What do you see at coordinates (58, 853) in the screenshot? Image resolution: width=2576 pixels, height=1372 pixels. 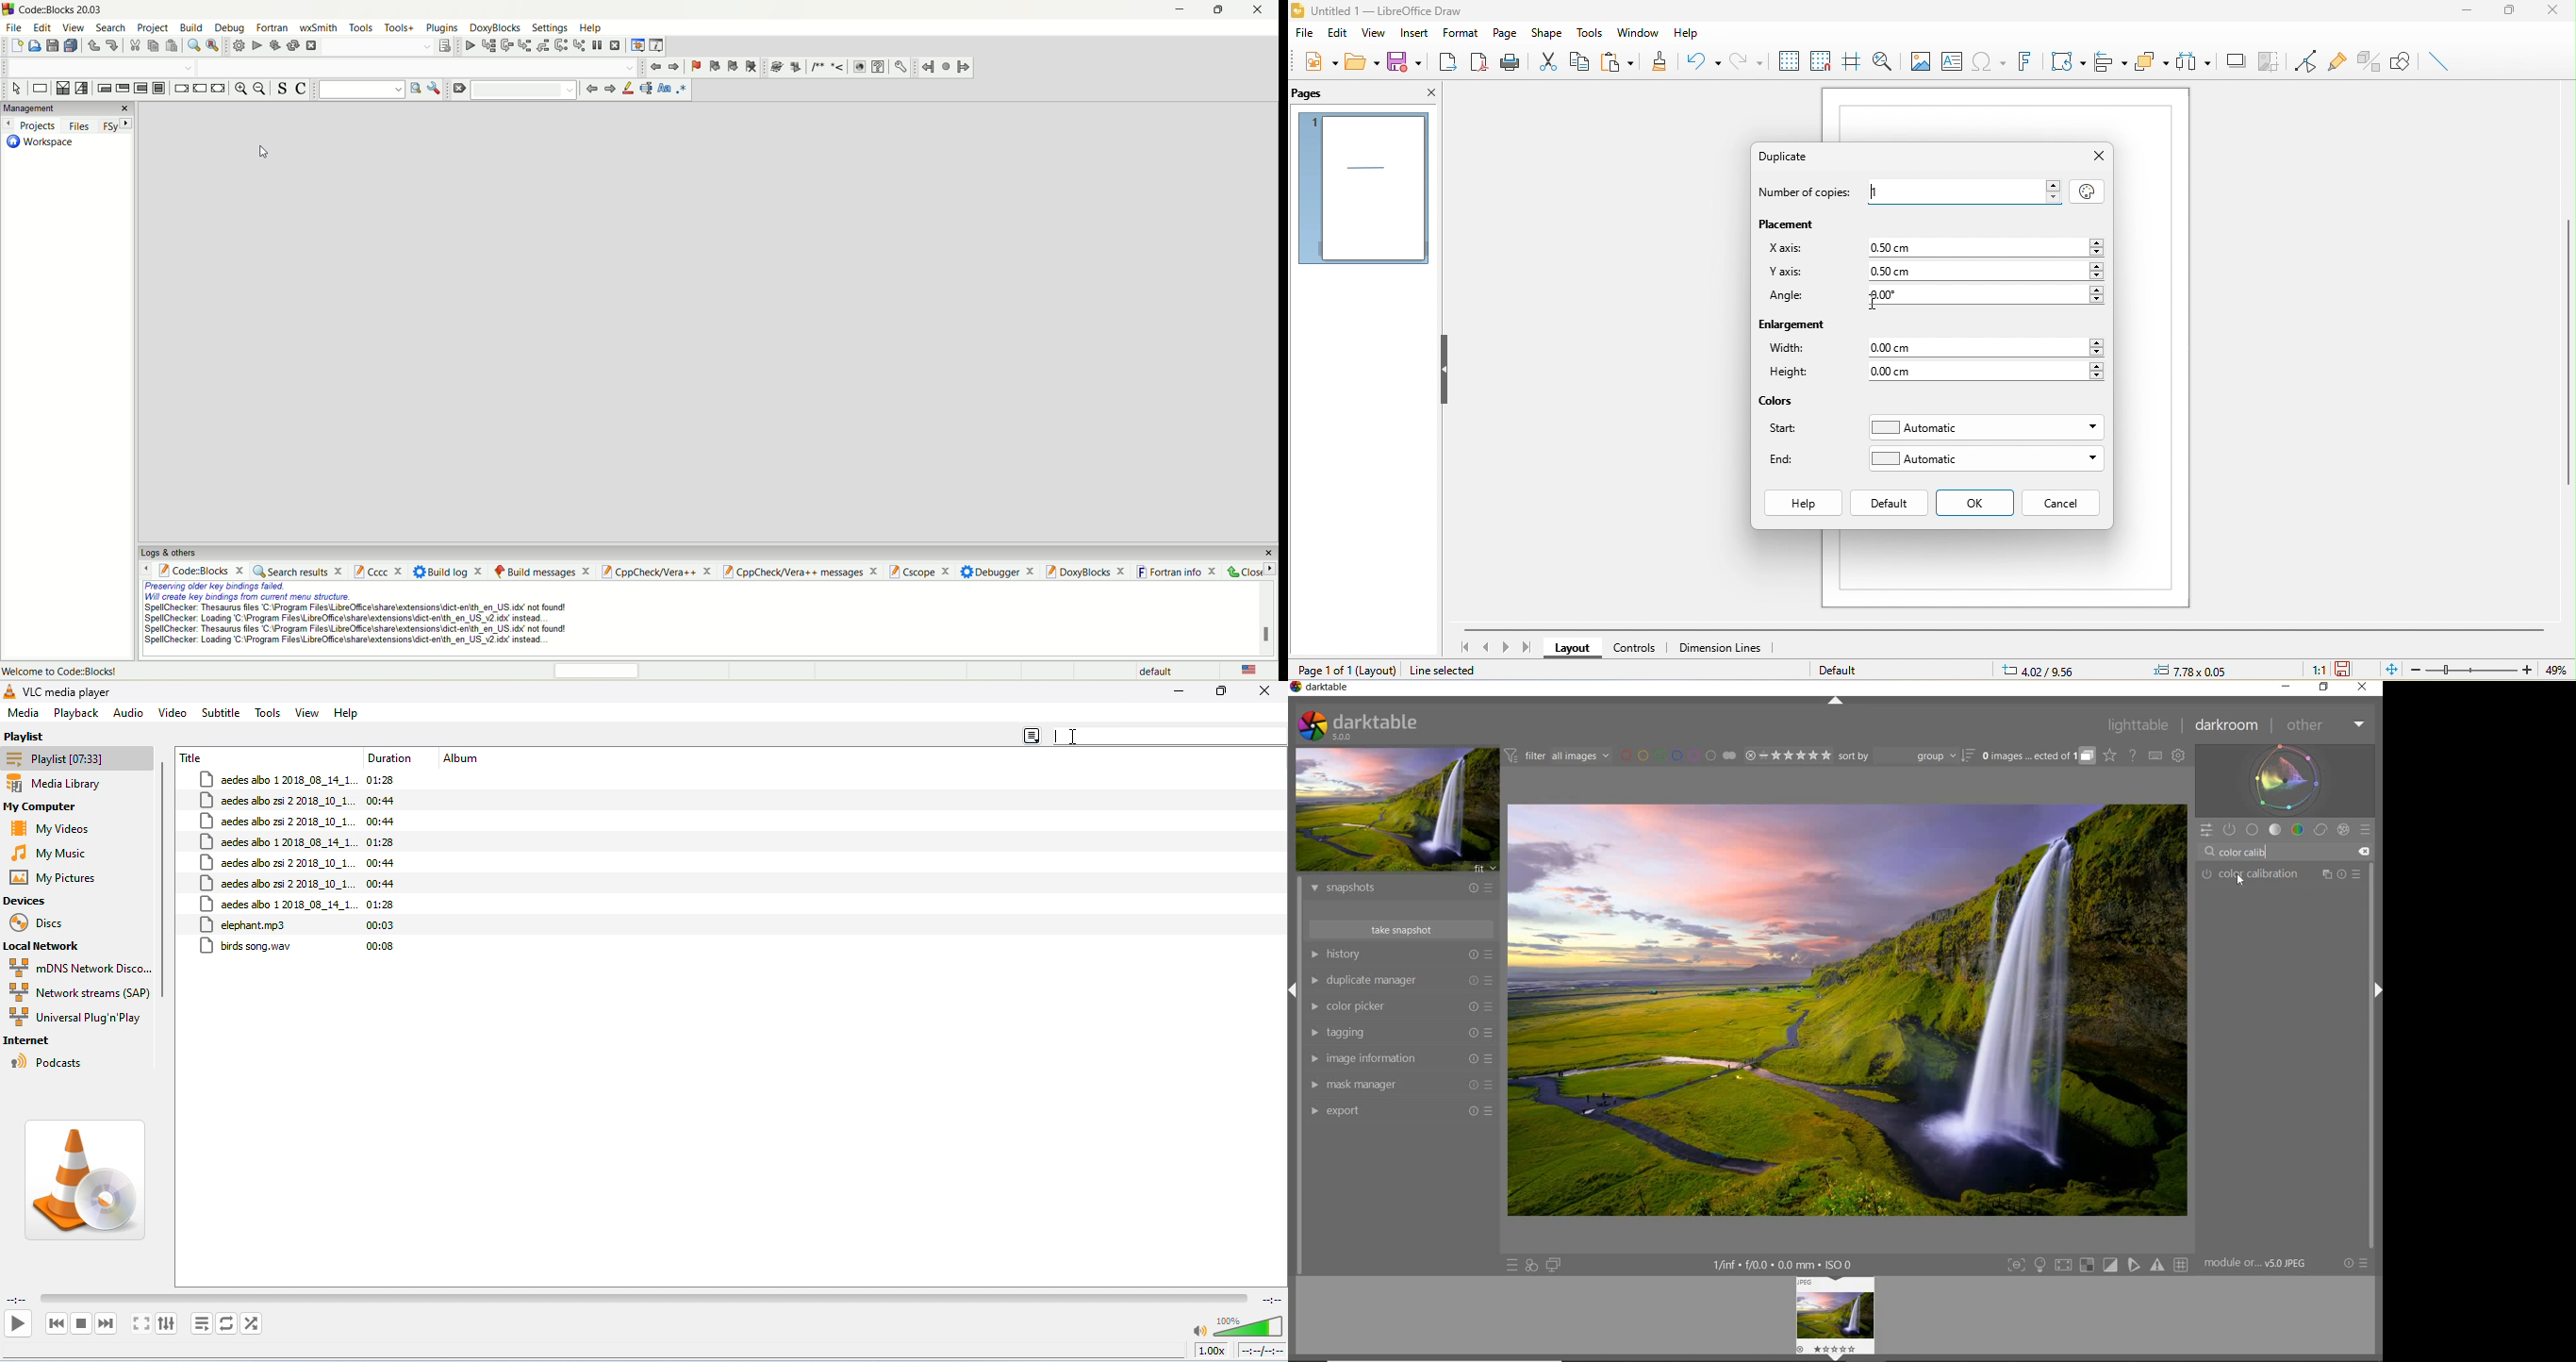 I see `my music` at bounding box center [58, 853].